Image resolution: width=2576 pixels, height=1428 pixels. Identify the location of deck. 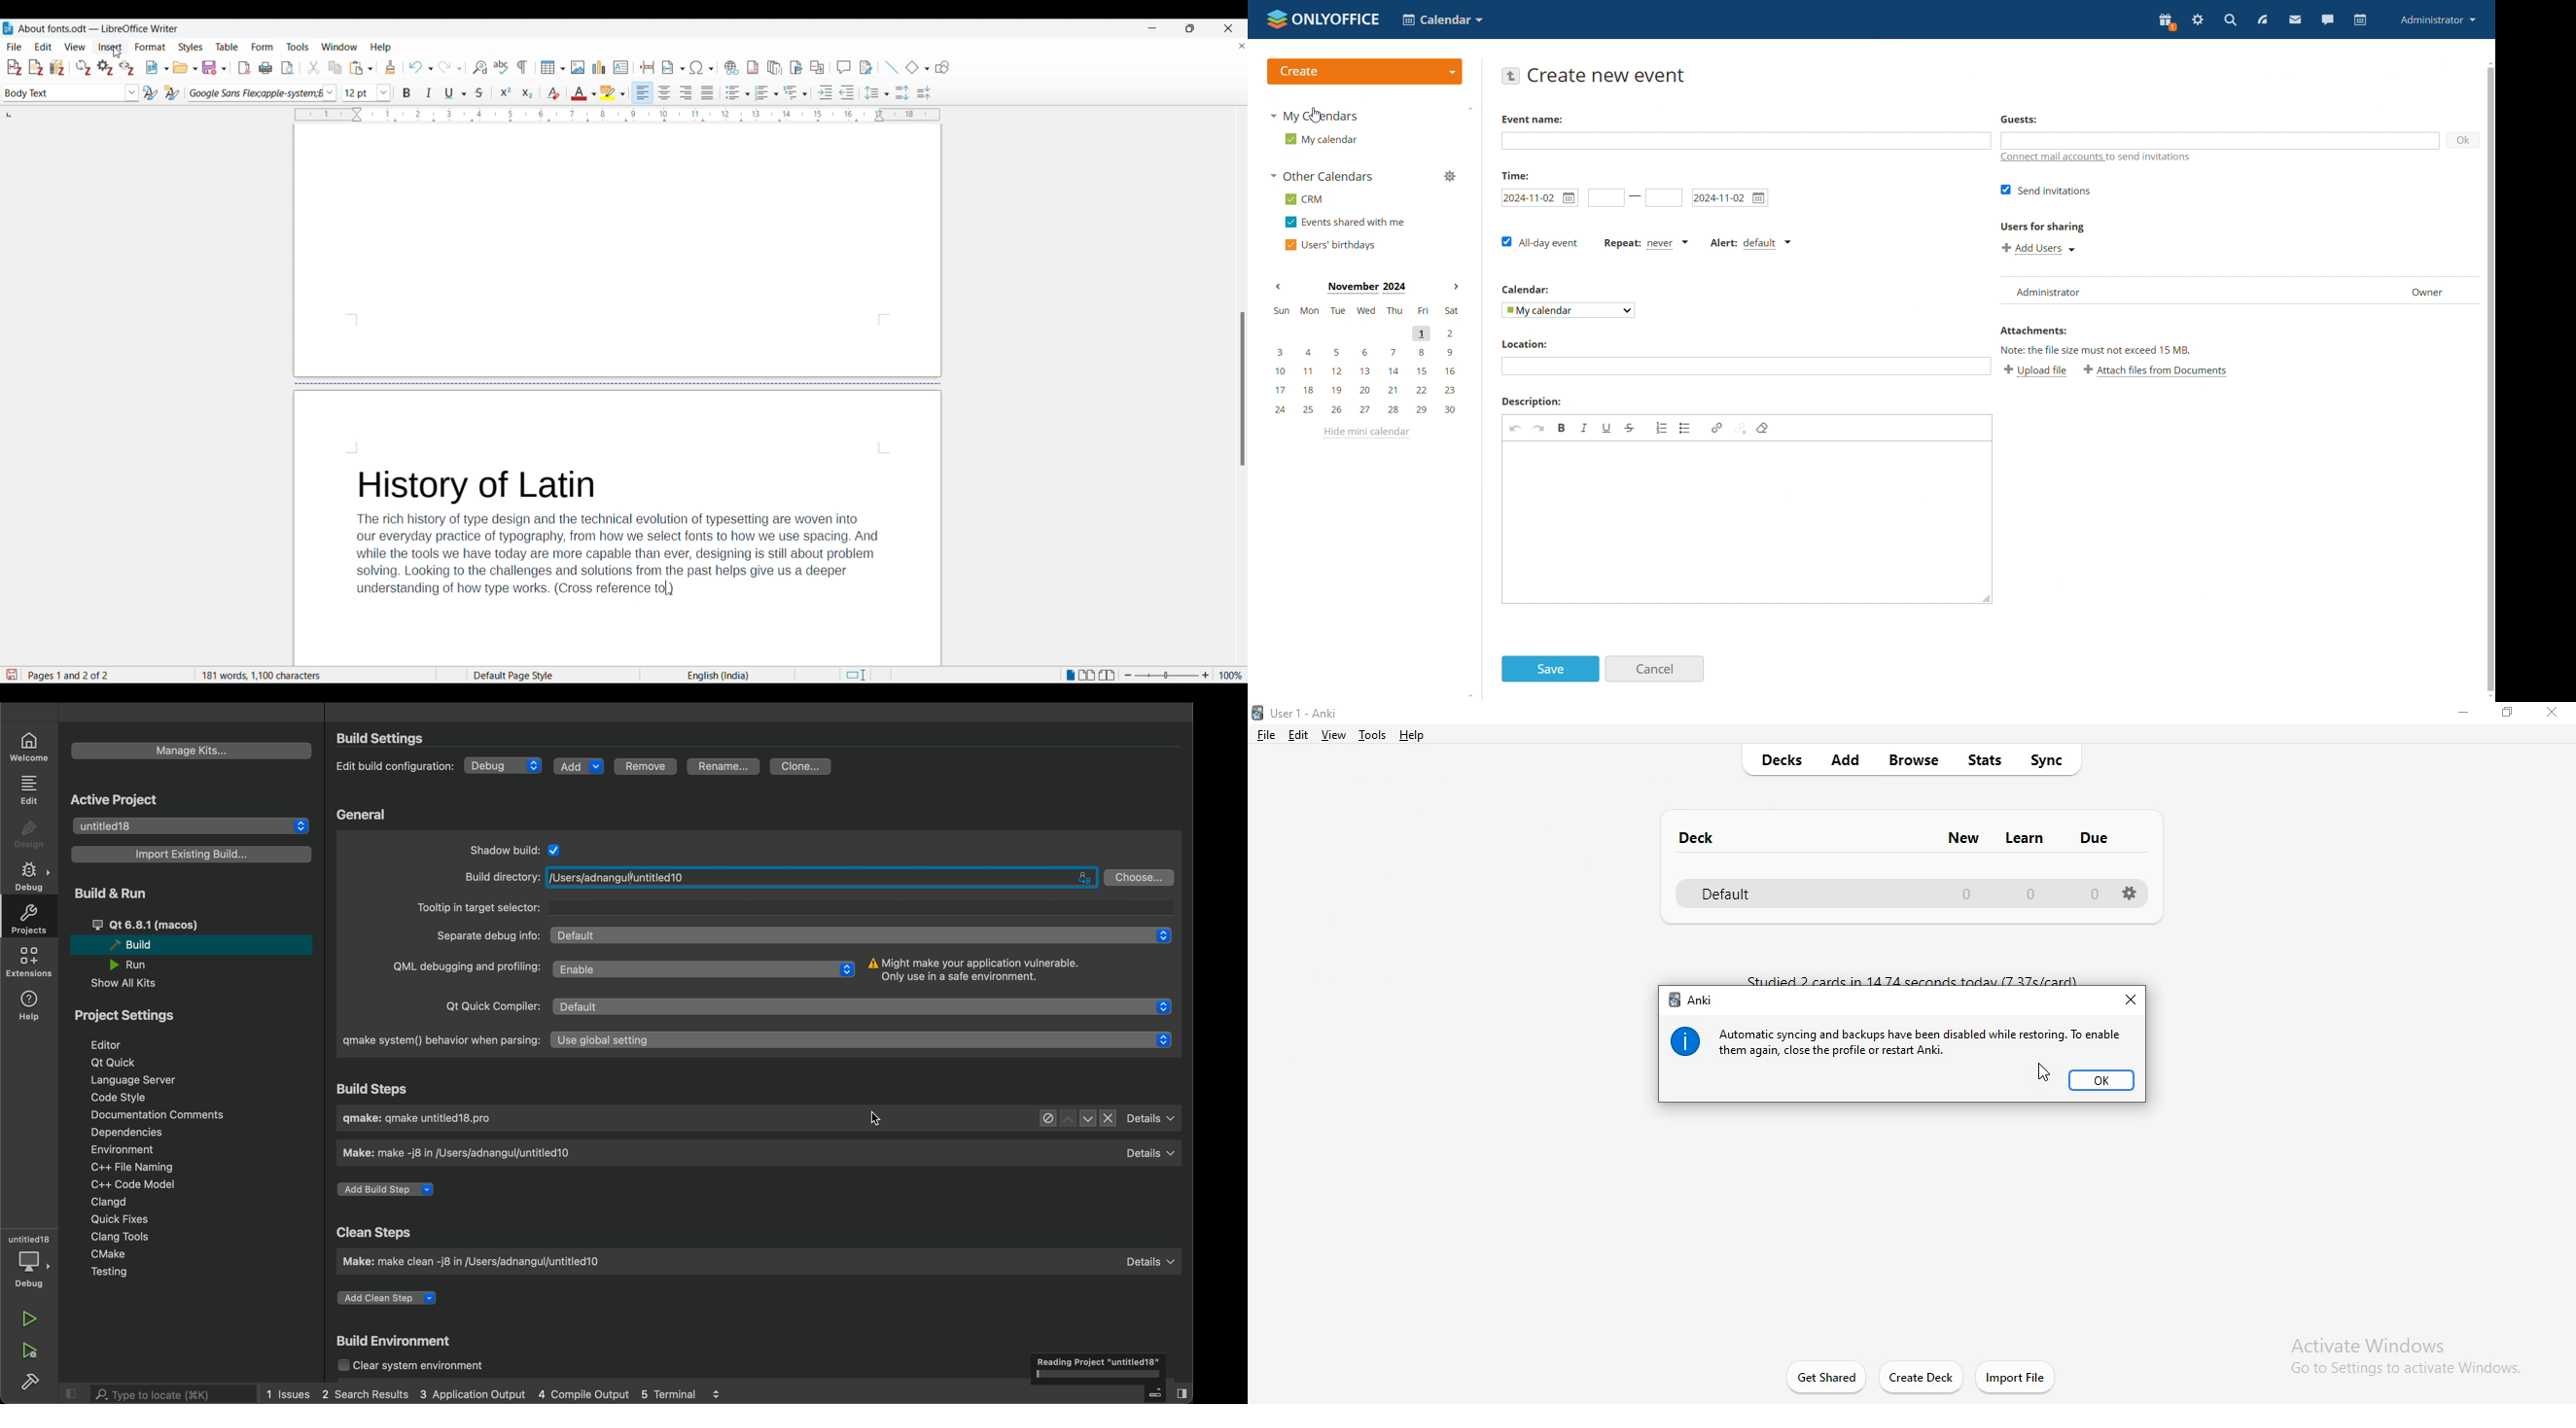
(1699, 836).